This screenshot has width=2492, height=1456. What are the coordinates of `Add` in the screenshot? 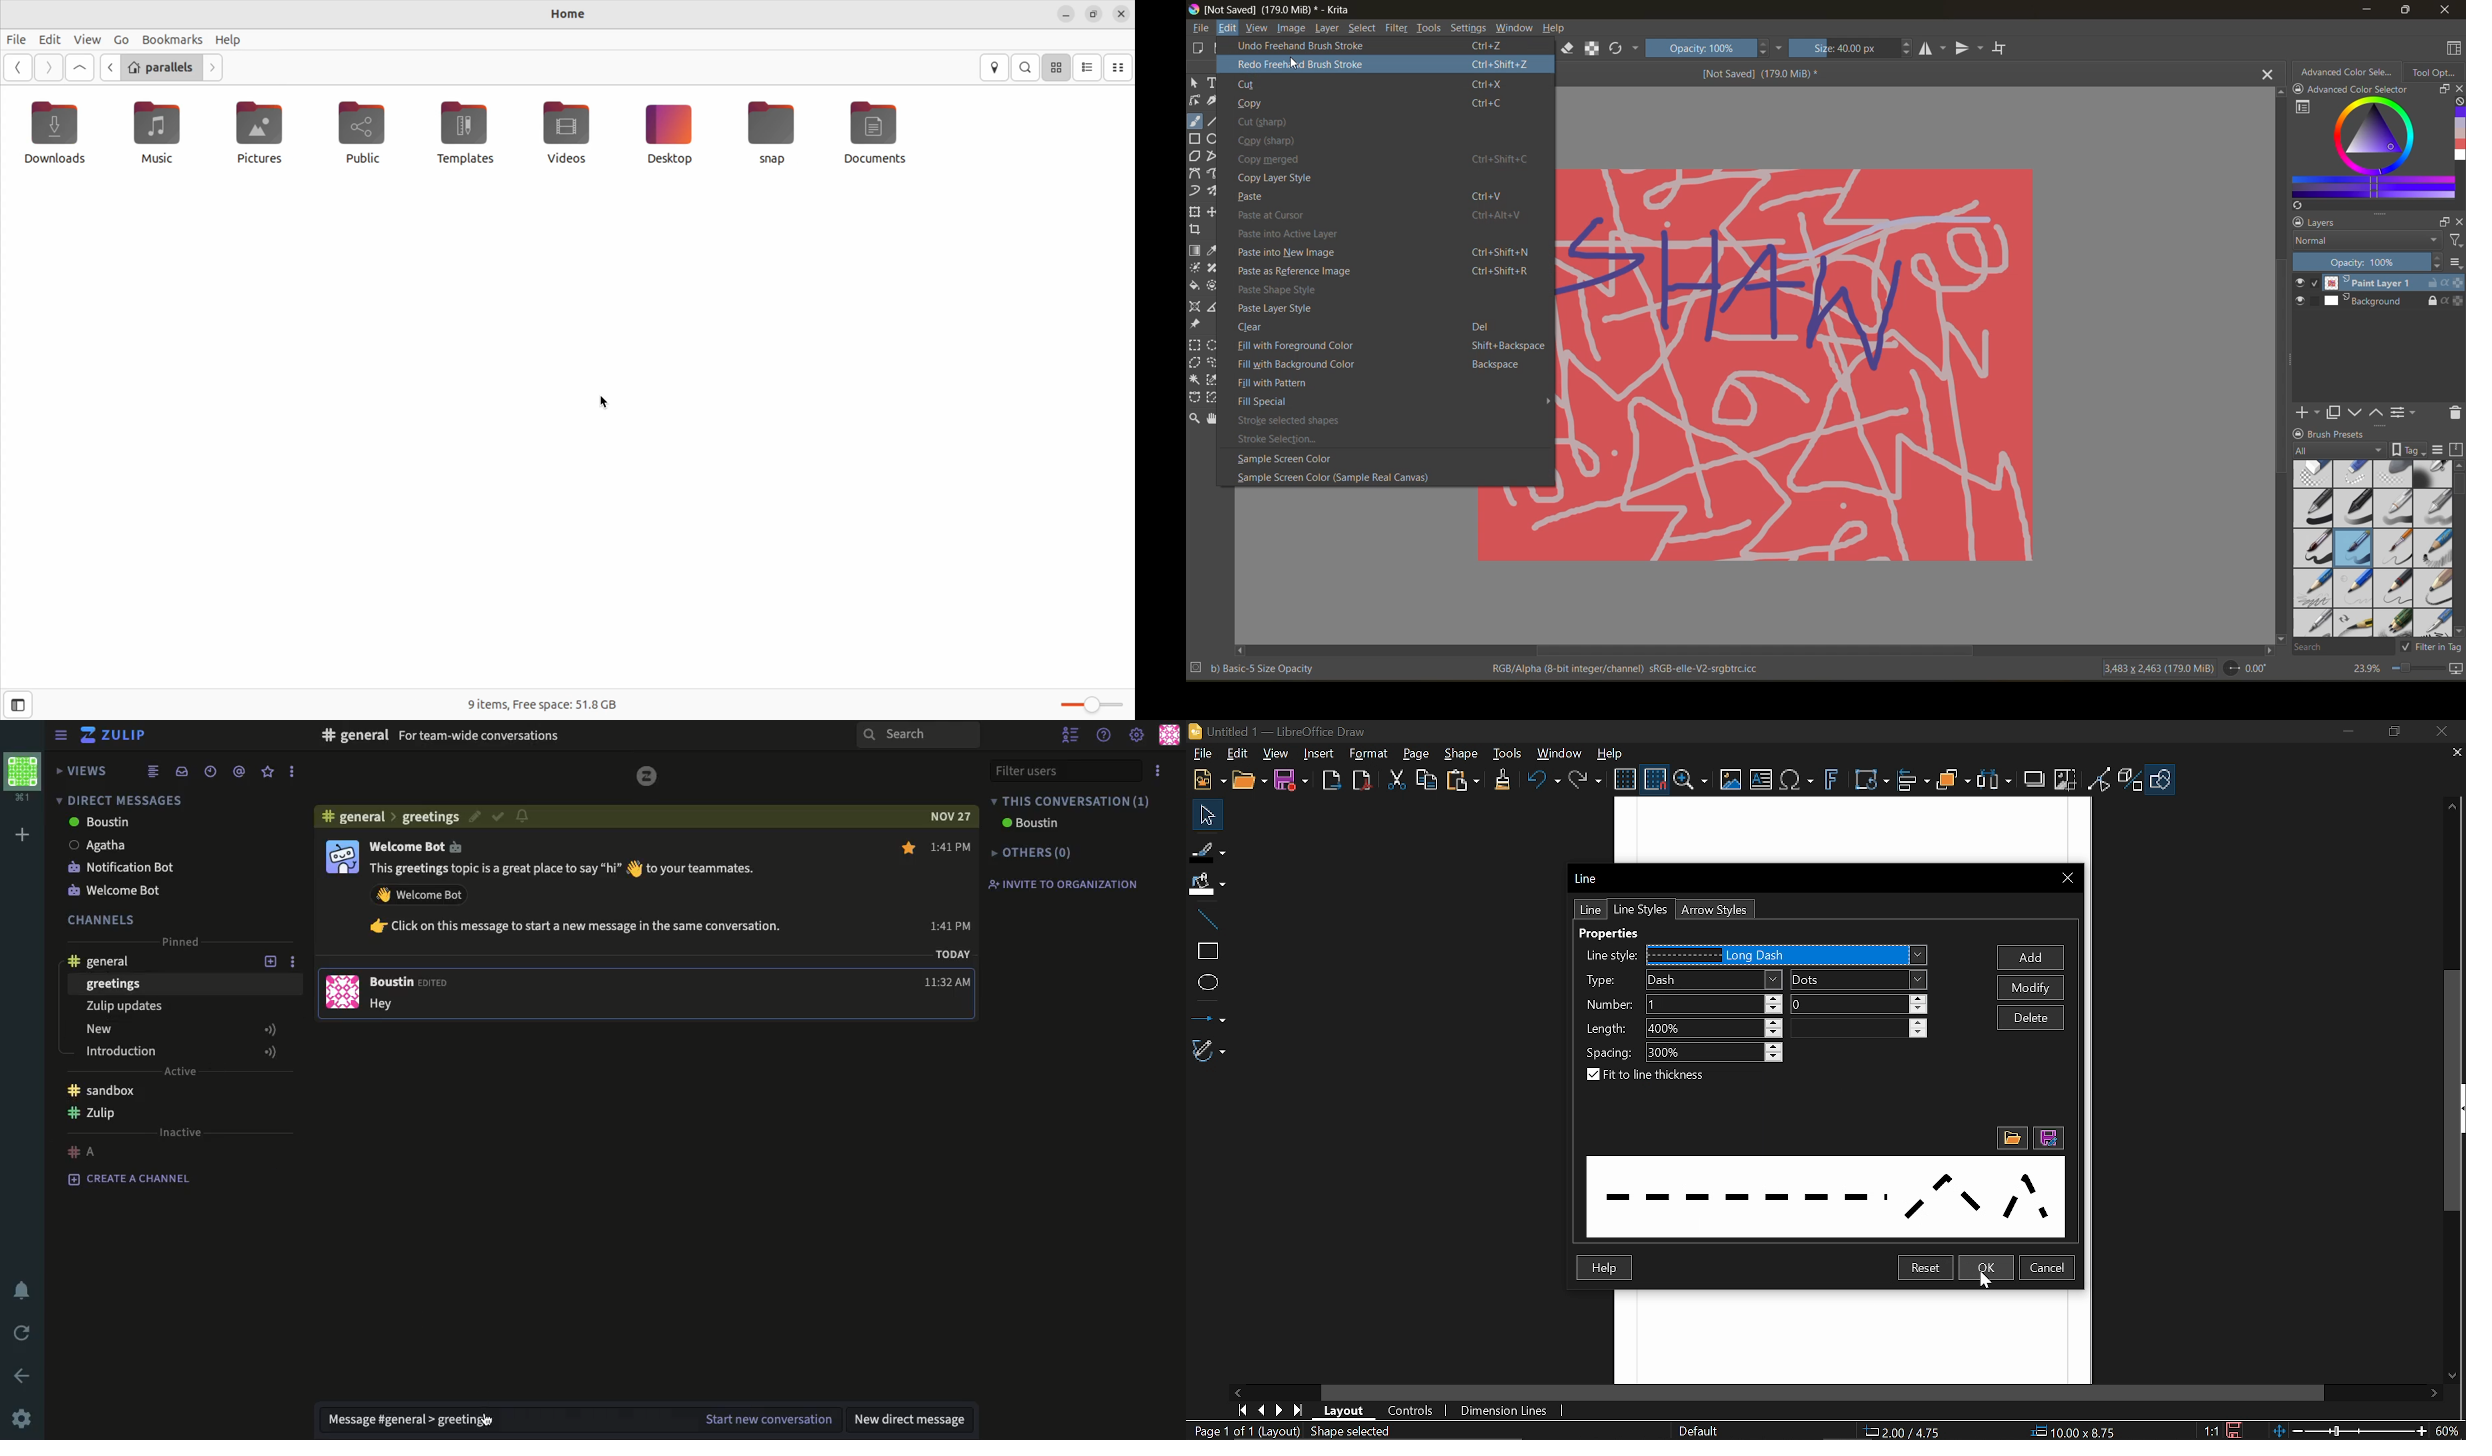 It's located at (2032, 958).